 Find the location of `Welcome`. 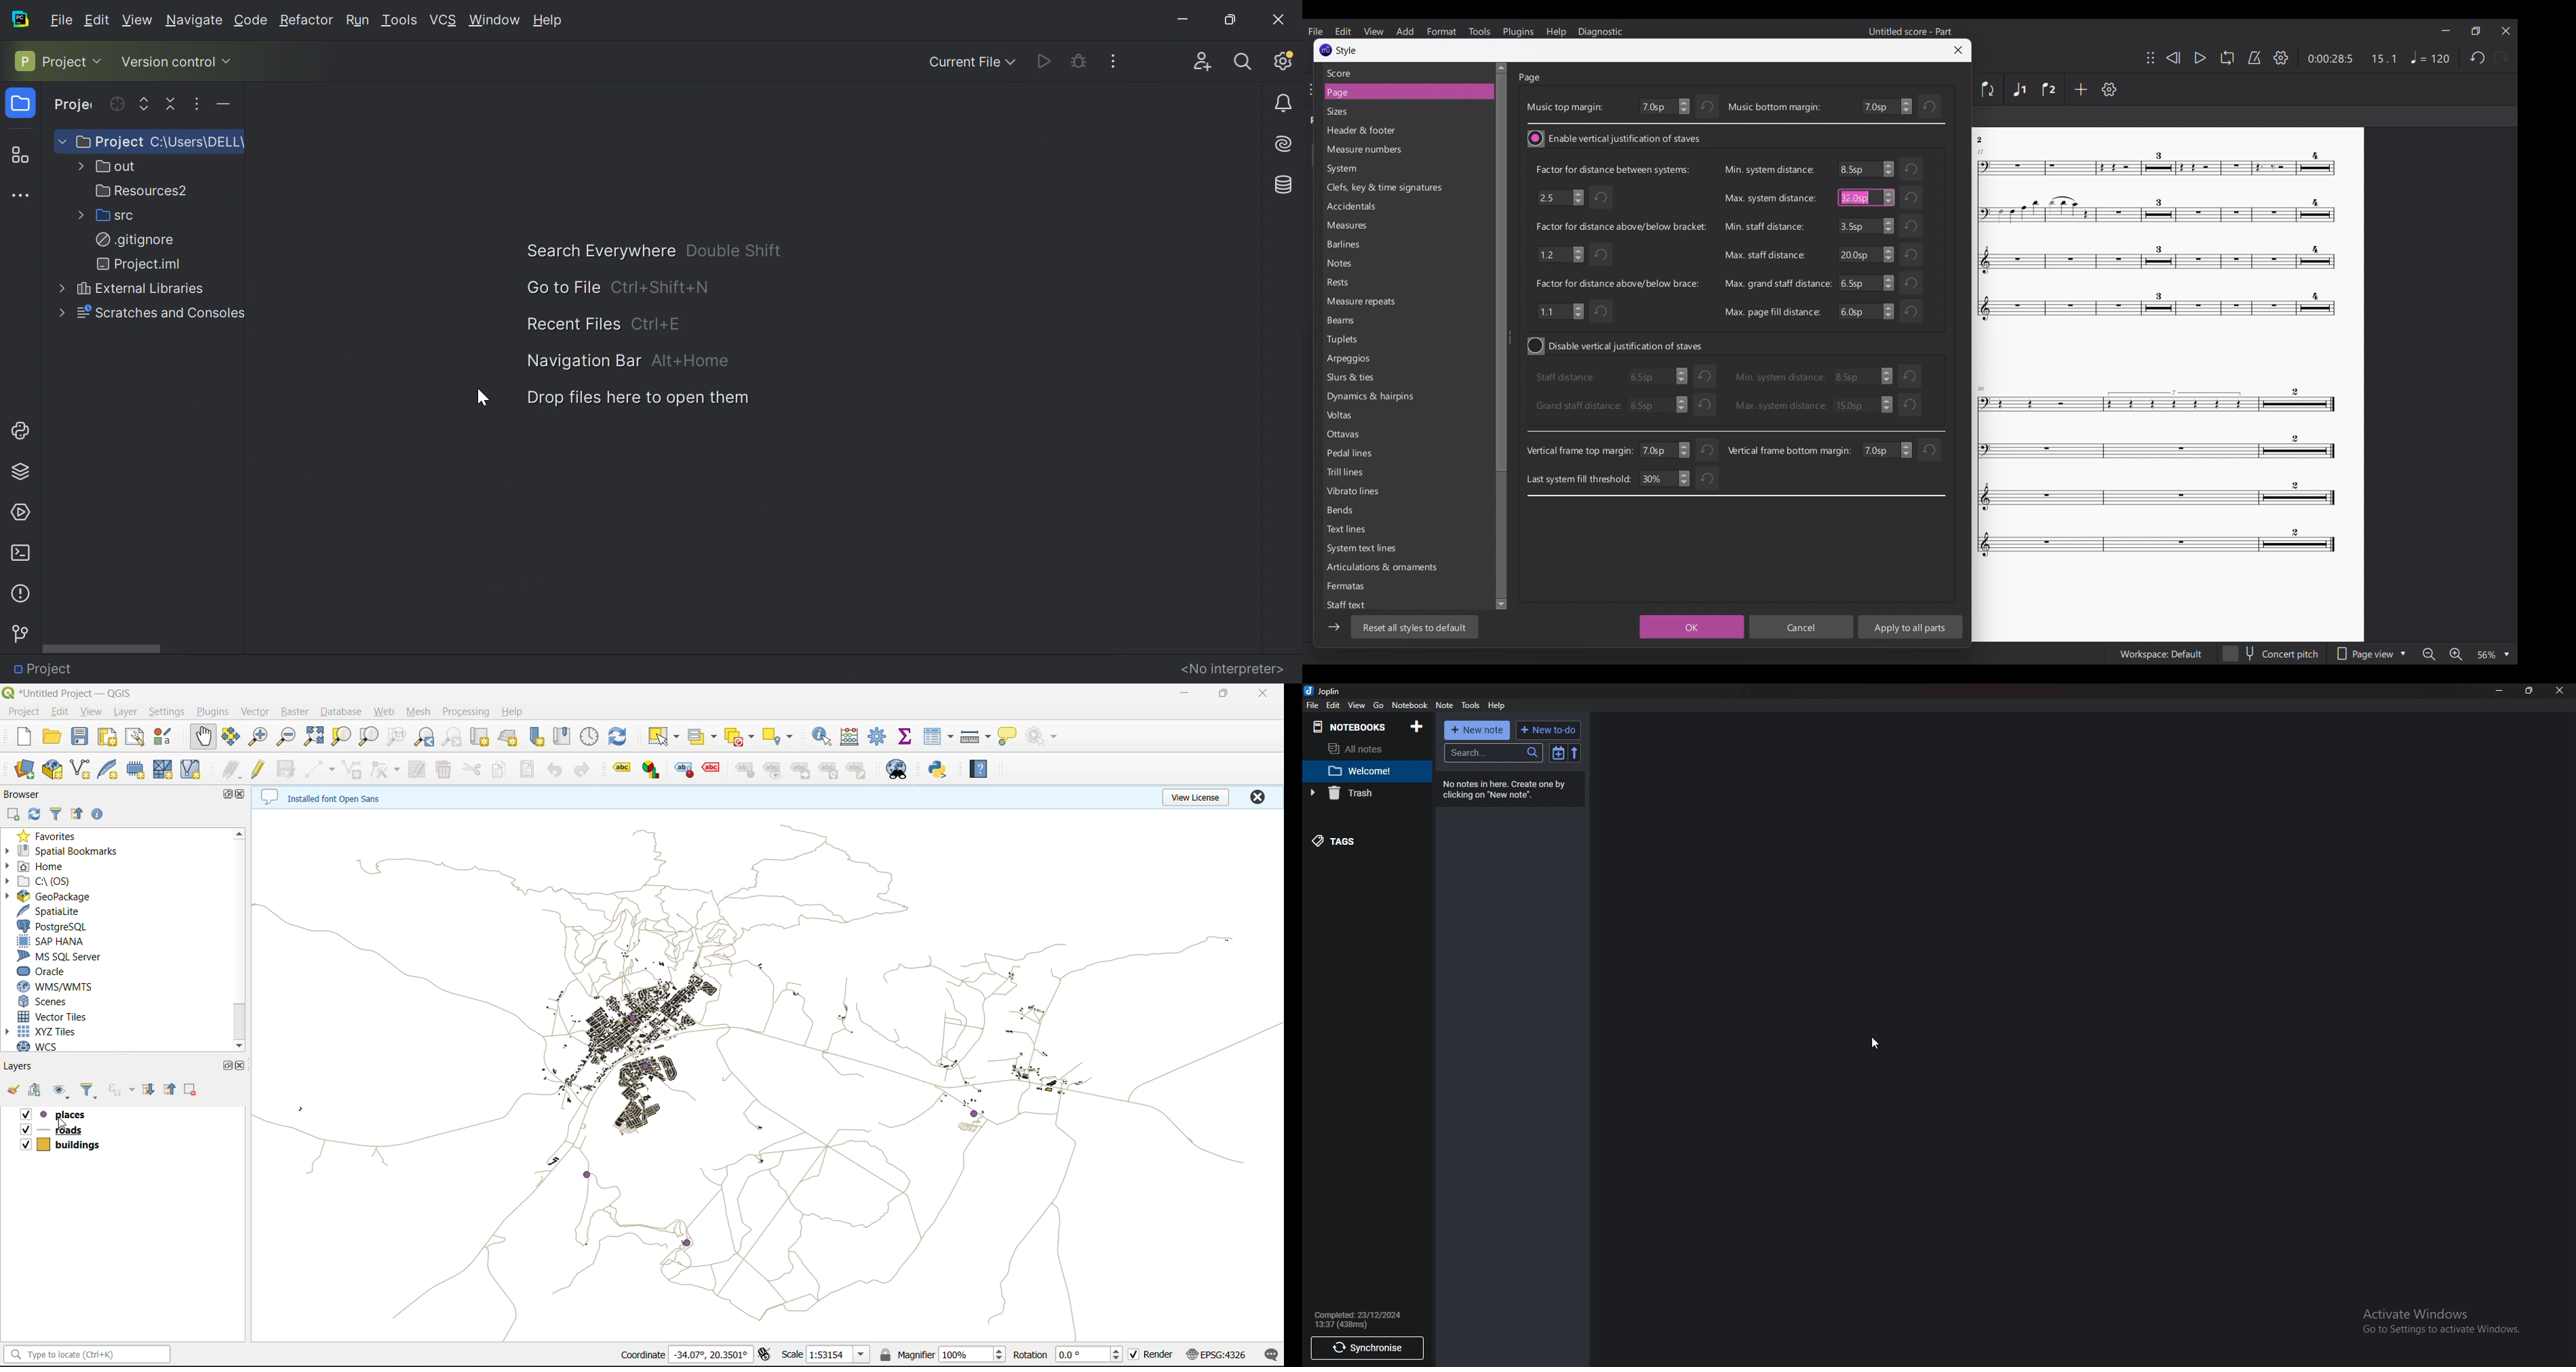

Welcome is located at coordinates (1359, 772).